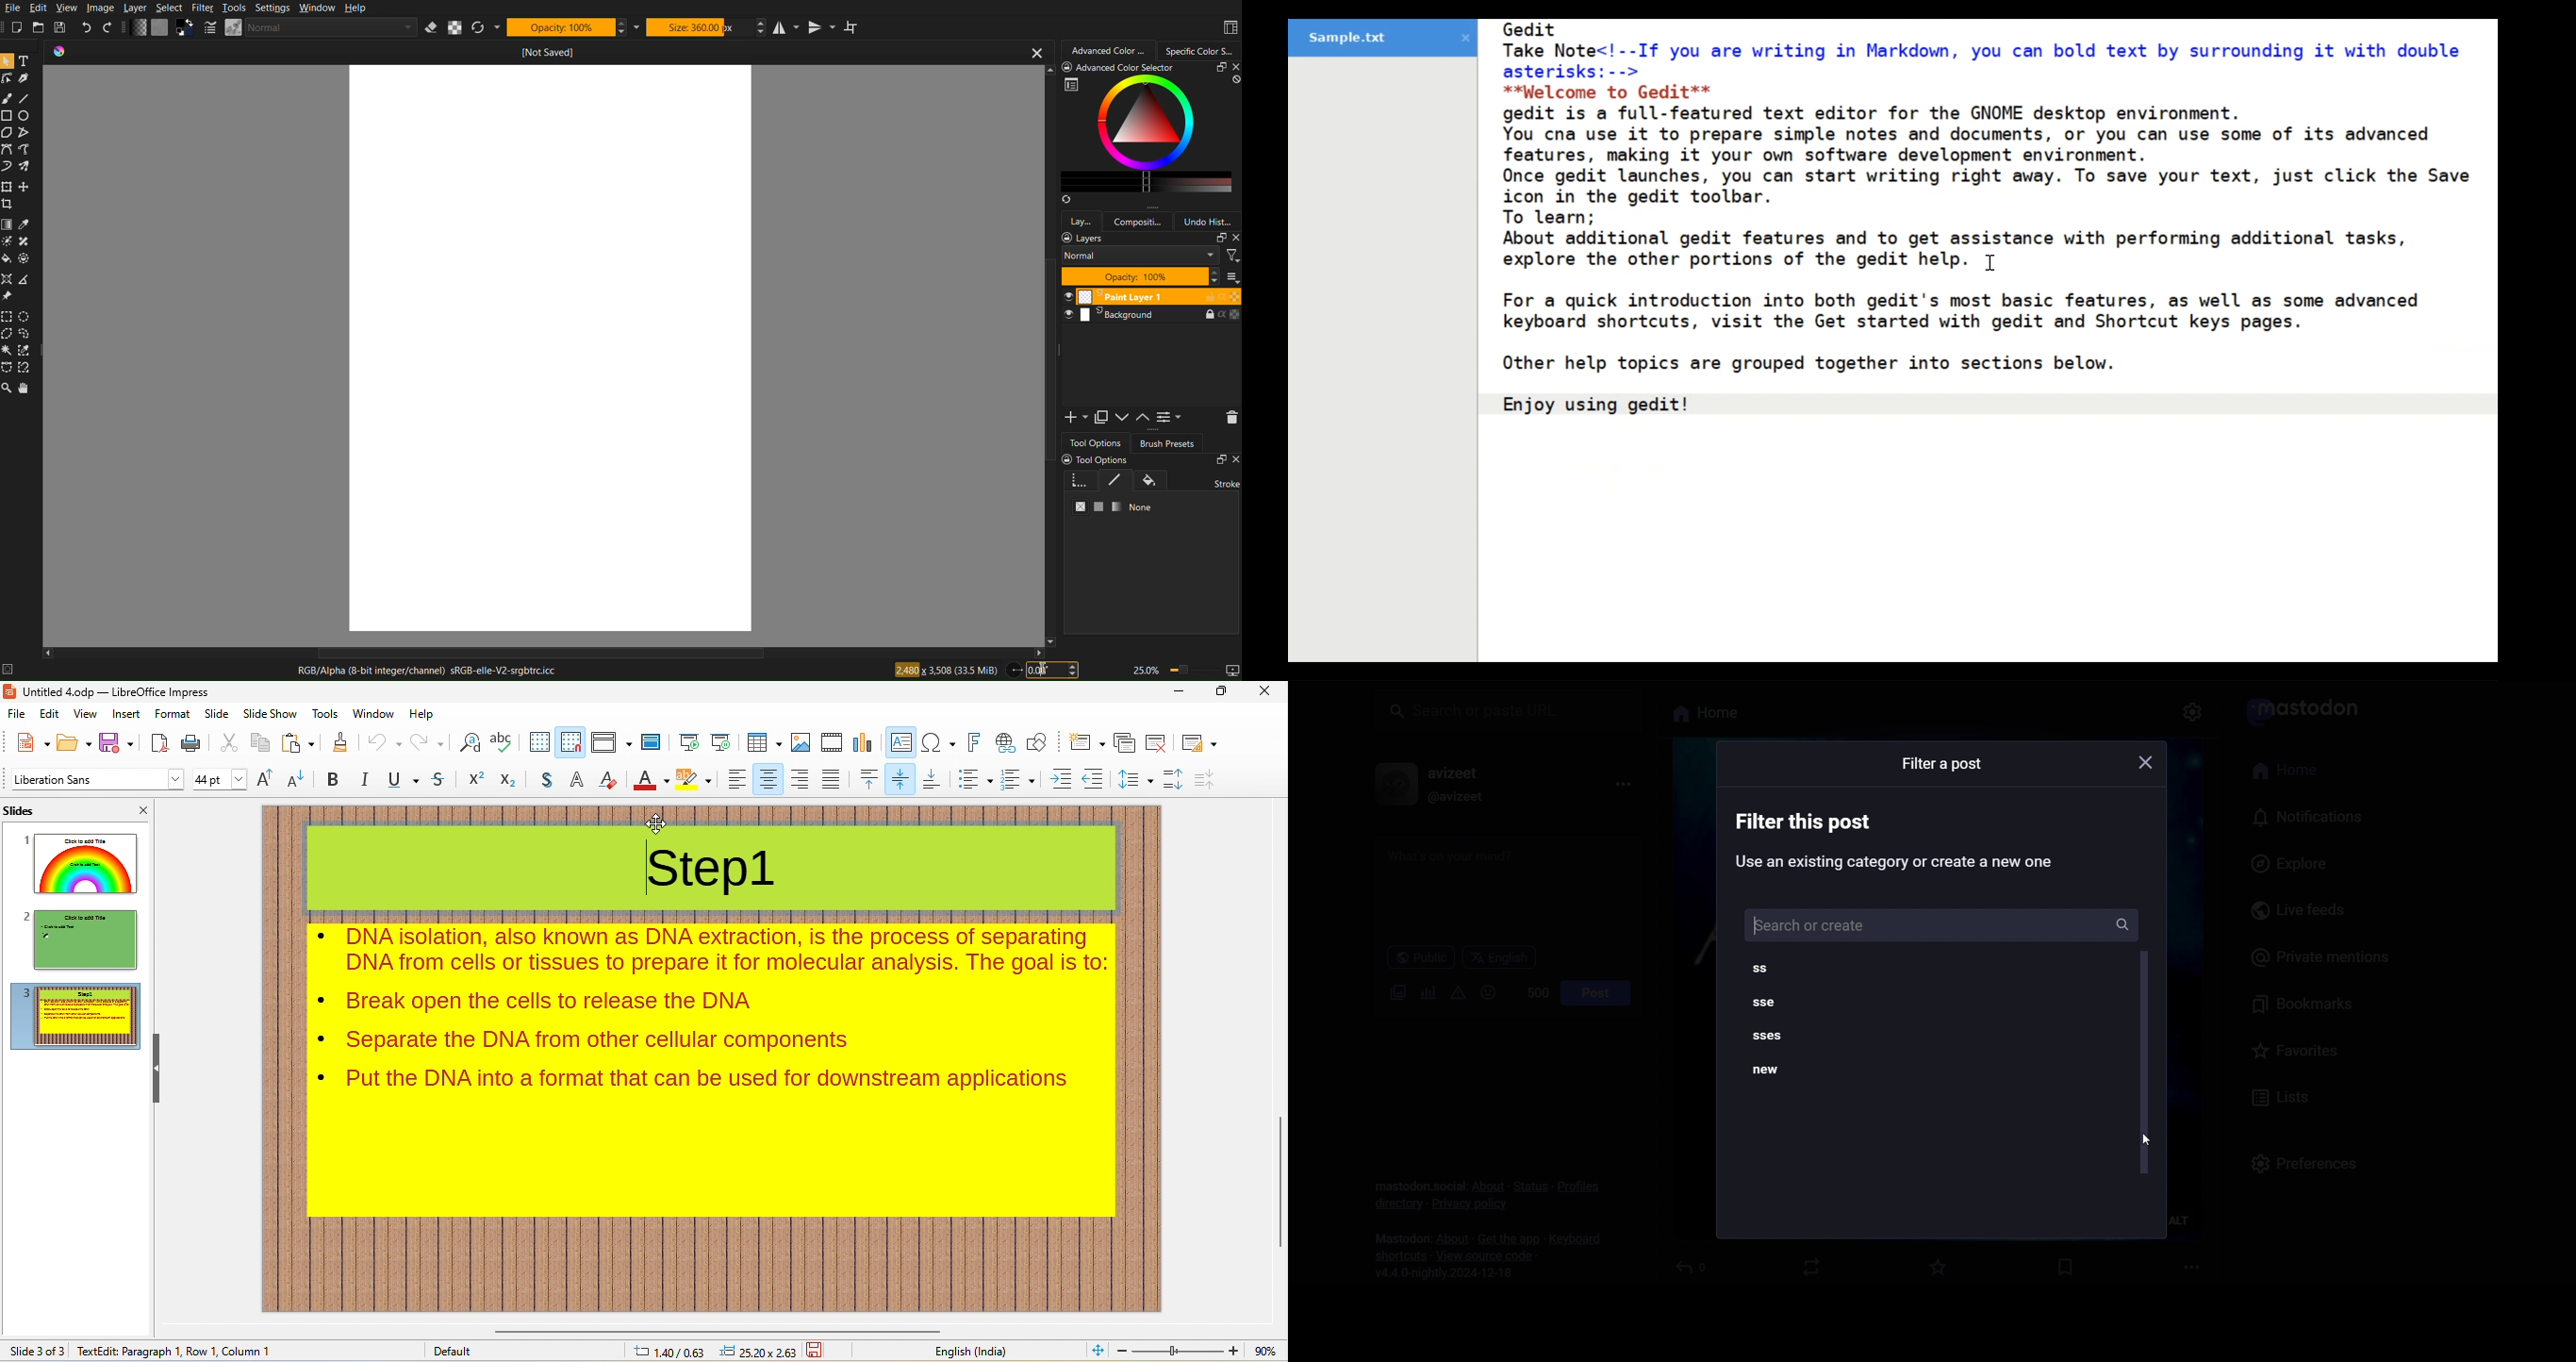 Image resolution: width=2576 pixels, height=1372 pixels. What do you see at coordinates (550, 352) in the screenshot?
I see `Canvas ` at bounding box center [550, 352].